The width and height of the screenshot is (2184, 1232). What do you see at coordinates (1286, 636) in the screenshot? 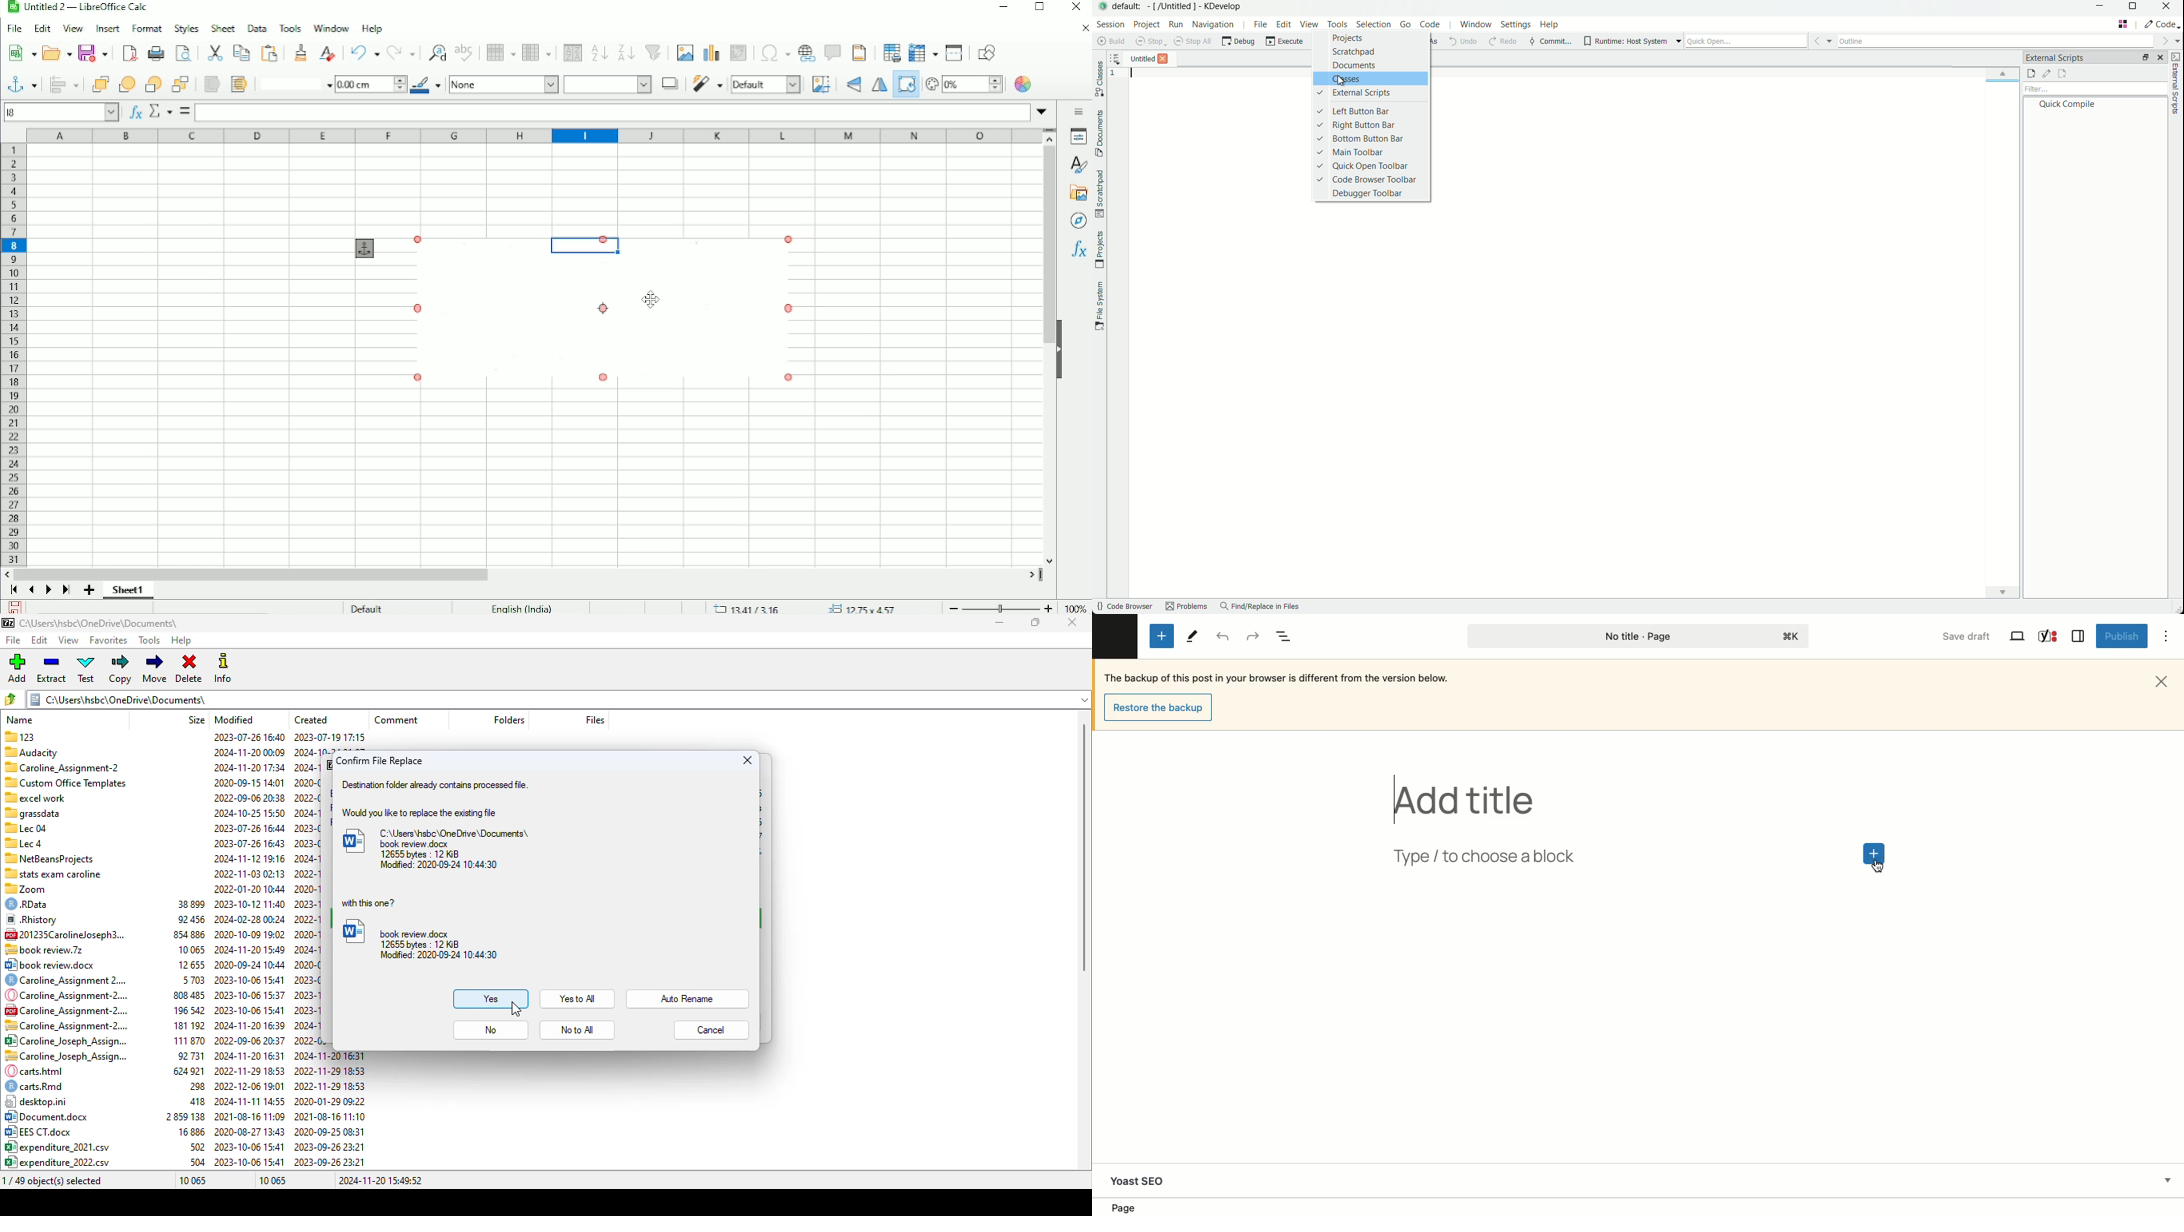
I see `Document overview` at bounding box center [1286, 636].